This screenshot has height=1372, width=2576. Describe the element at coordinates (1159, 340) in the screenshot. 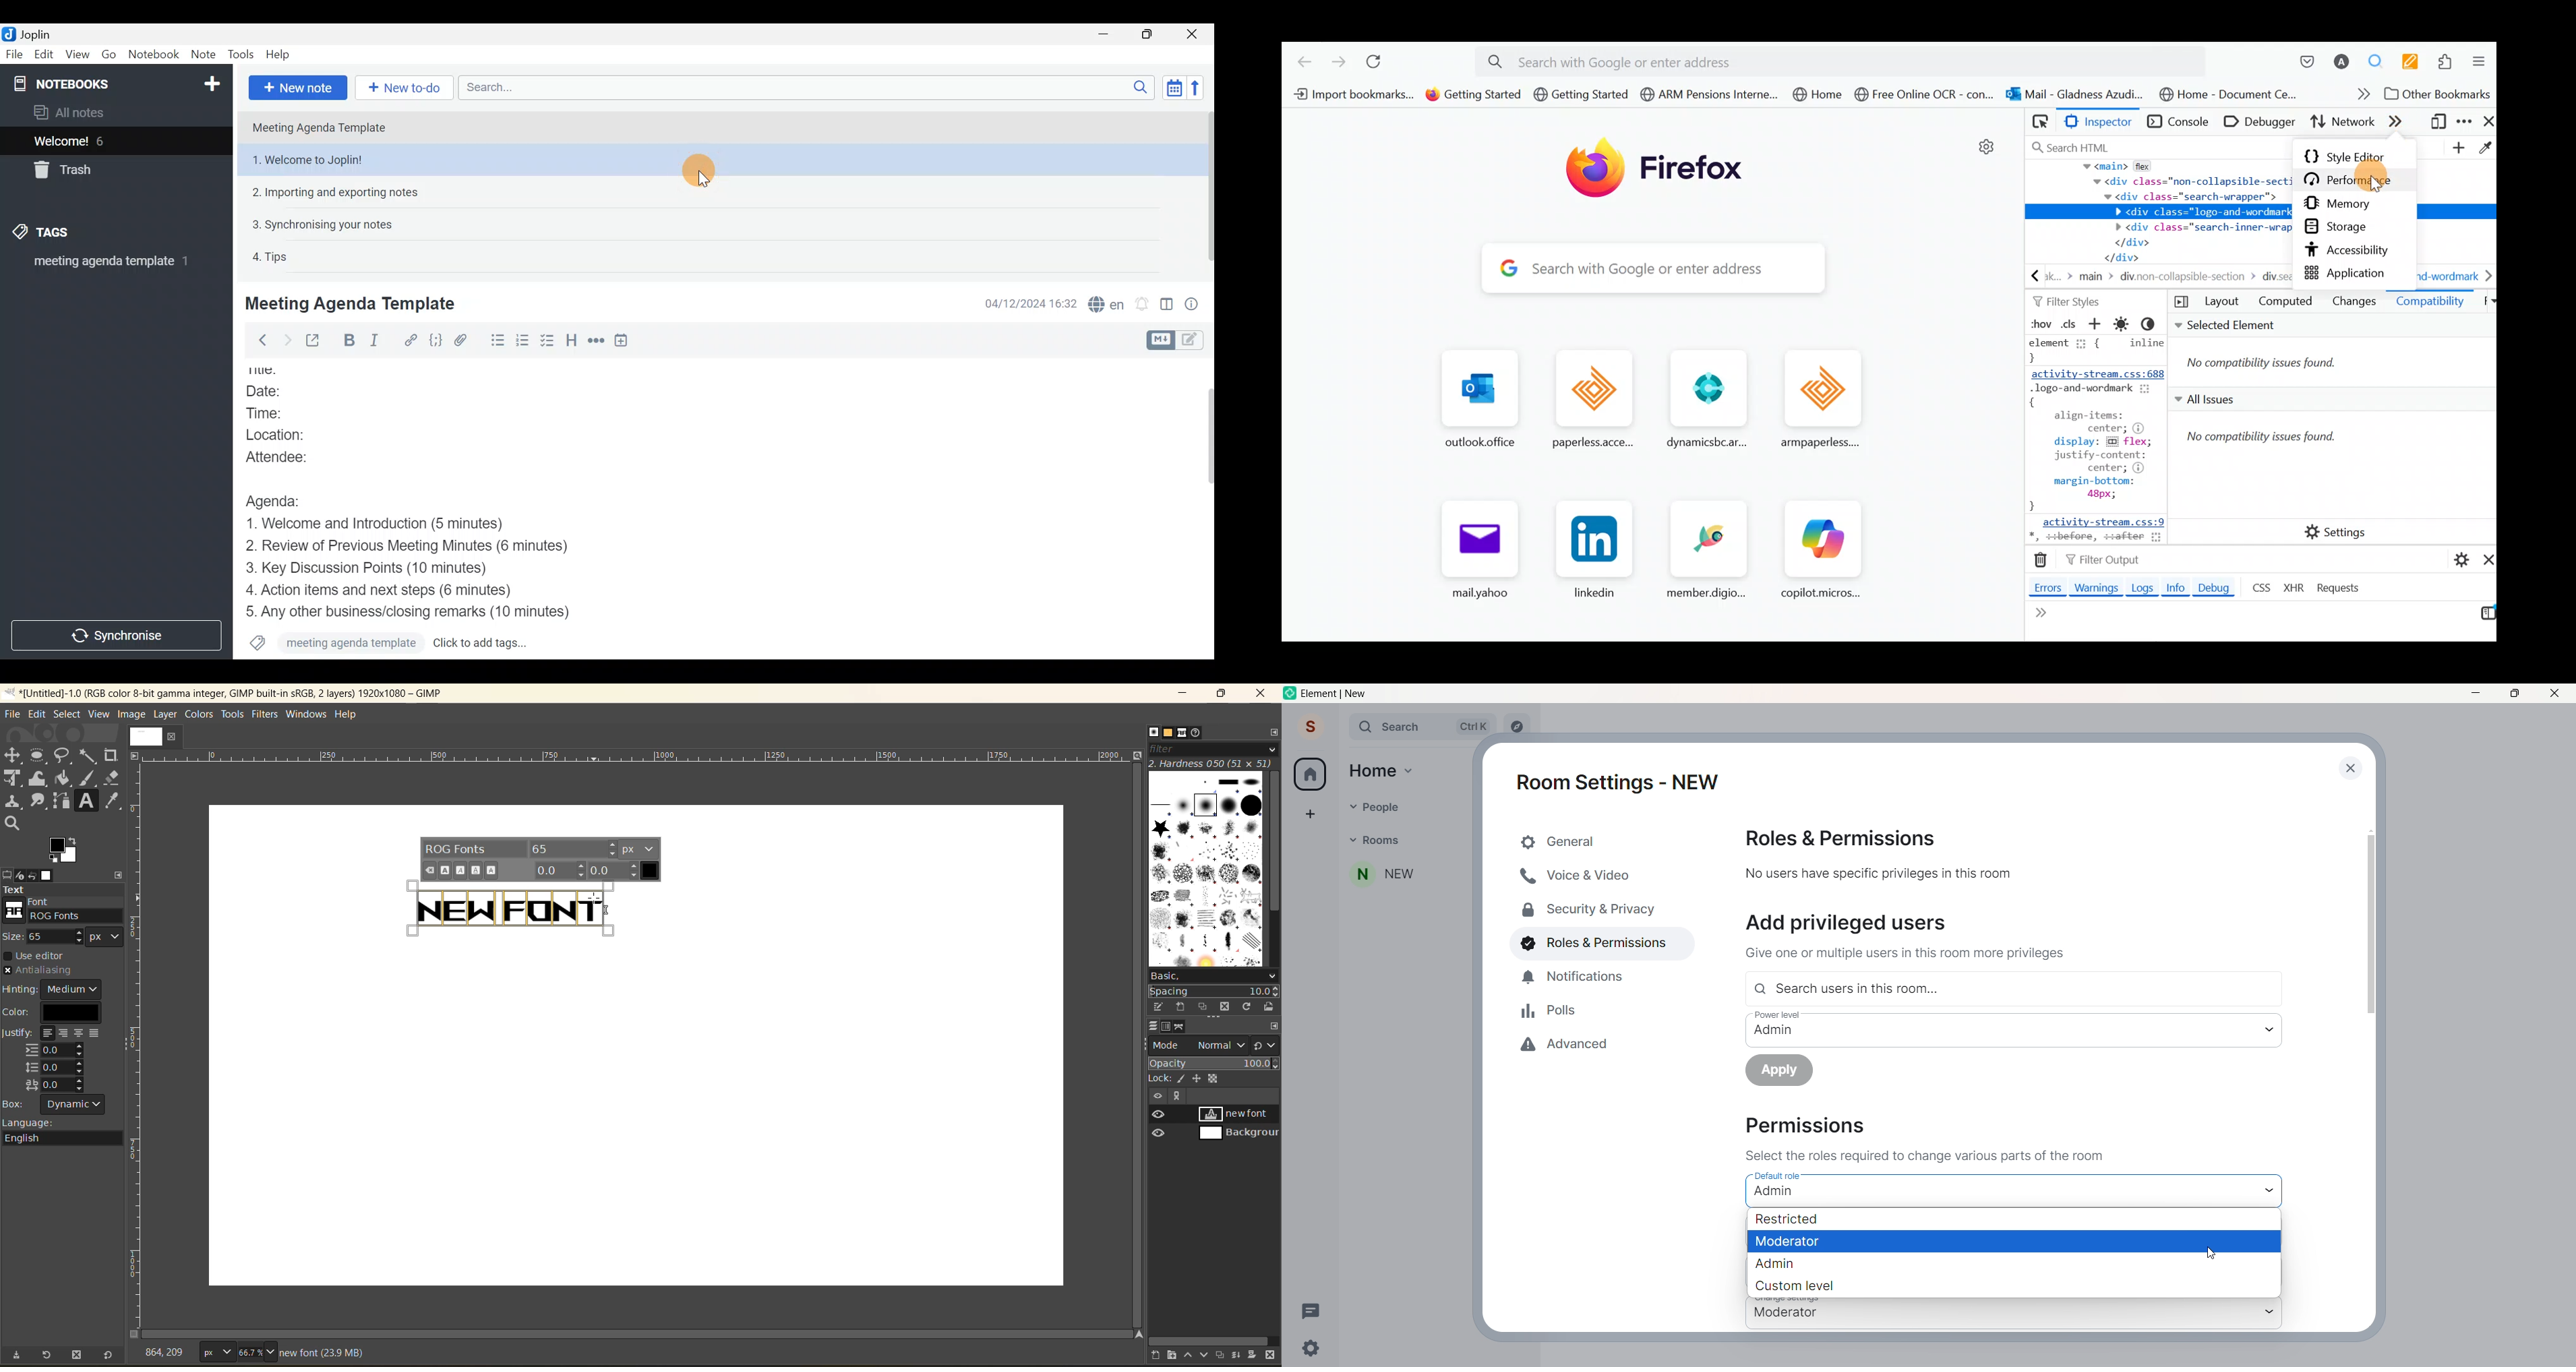

I see `Toggle editors` at that location.